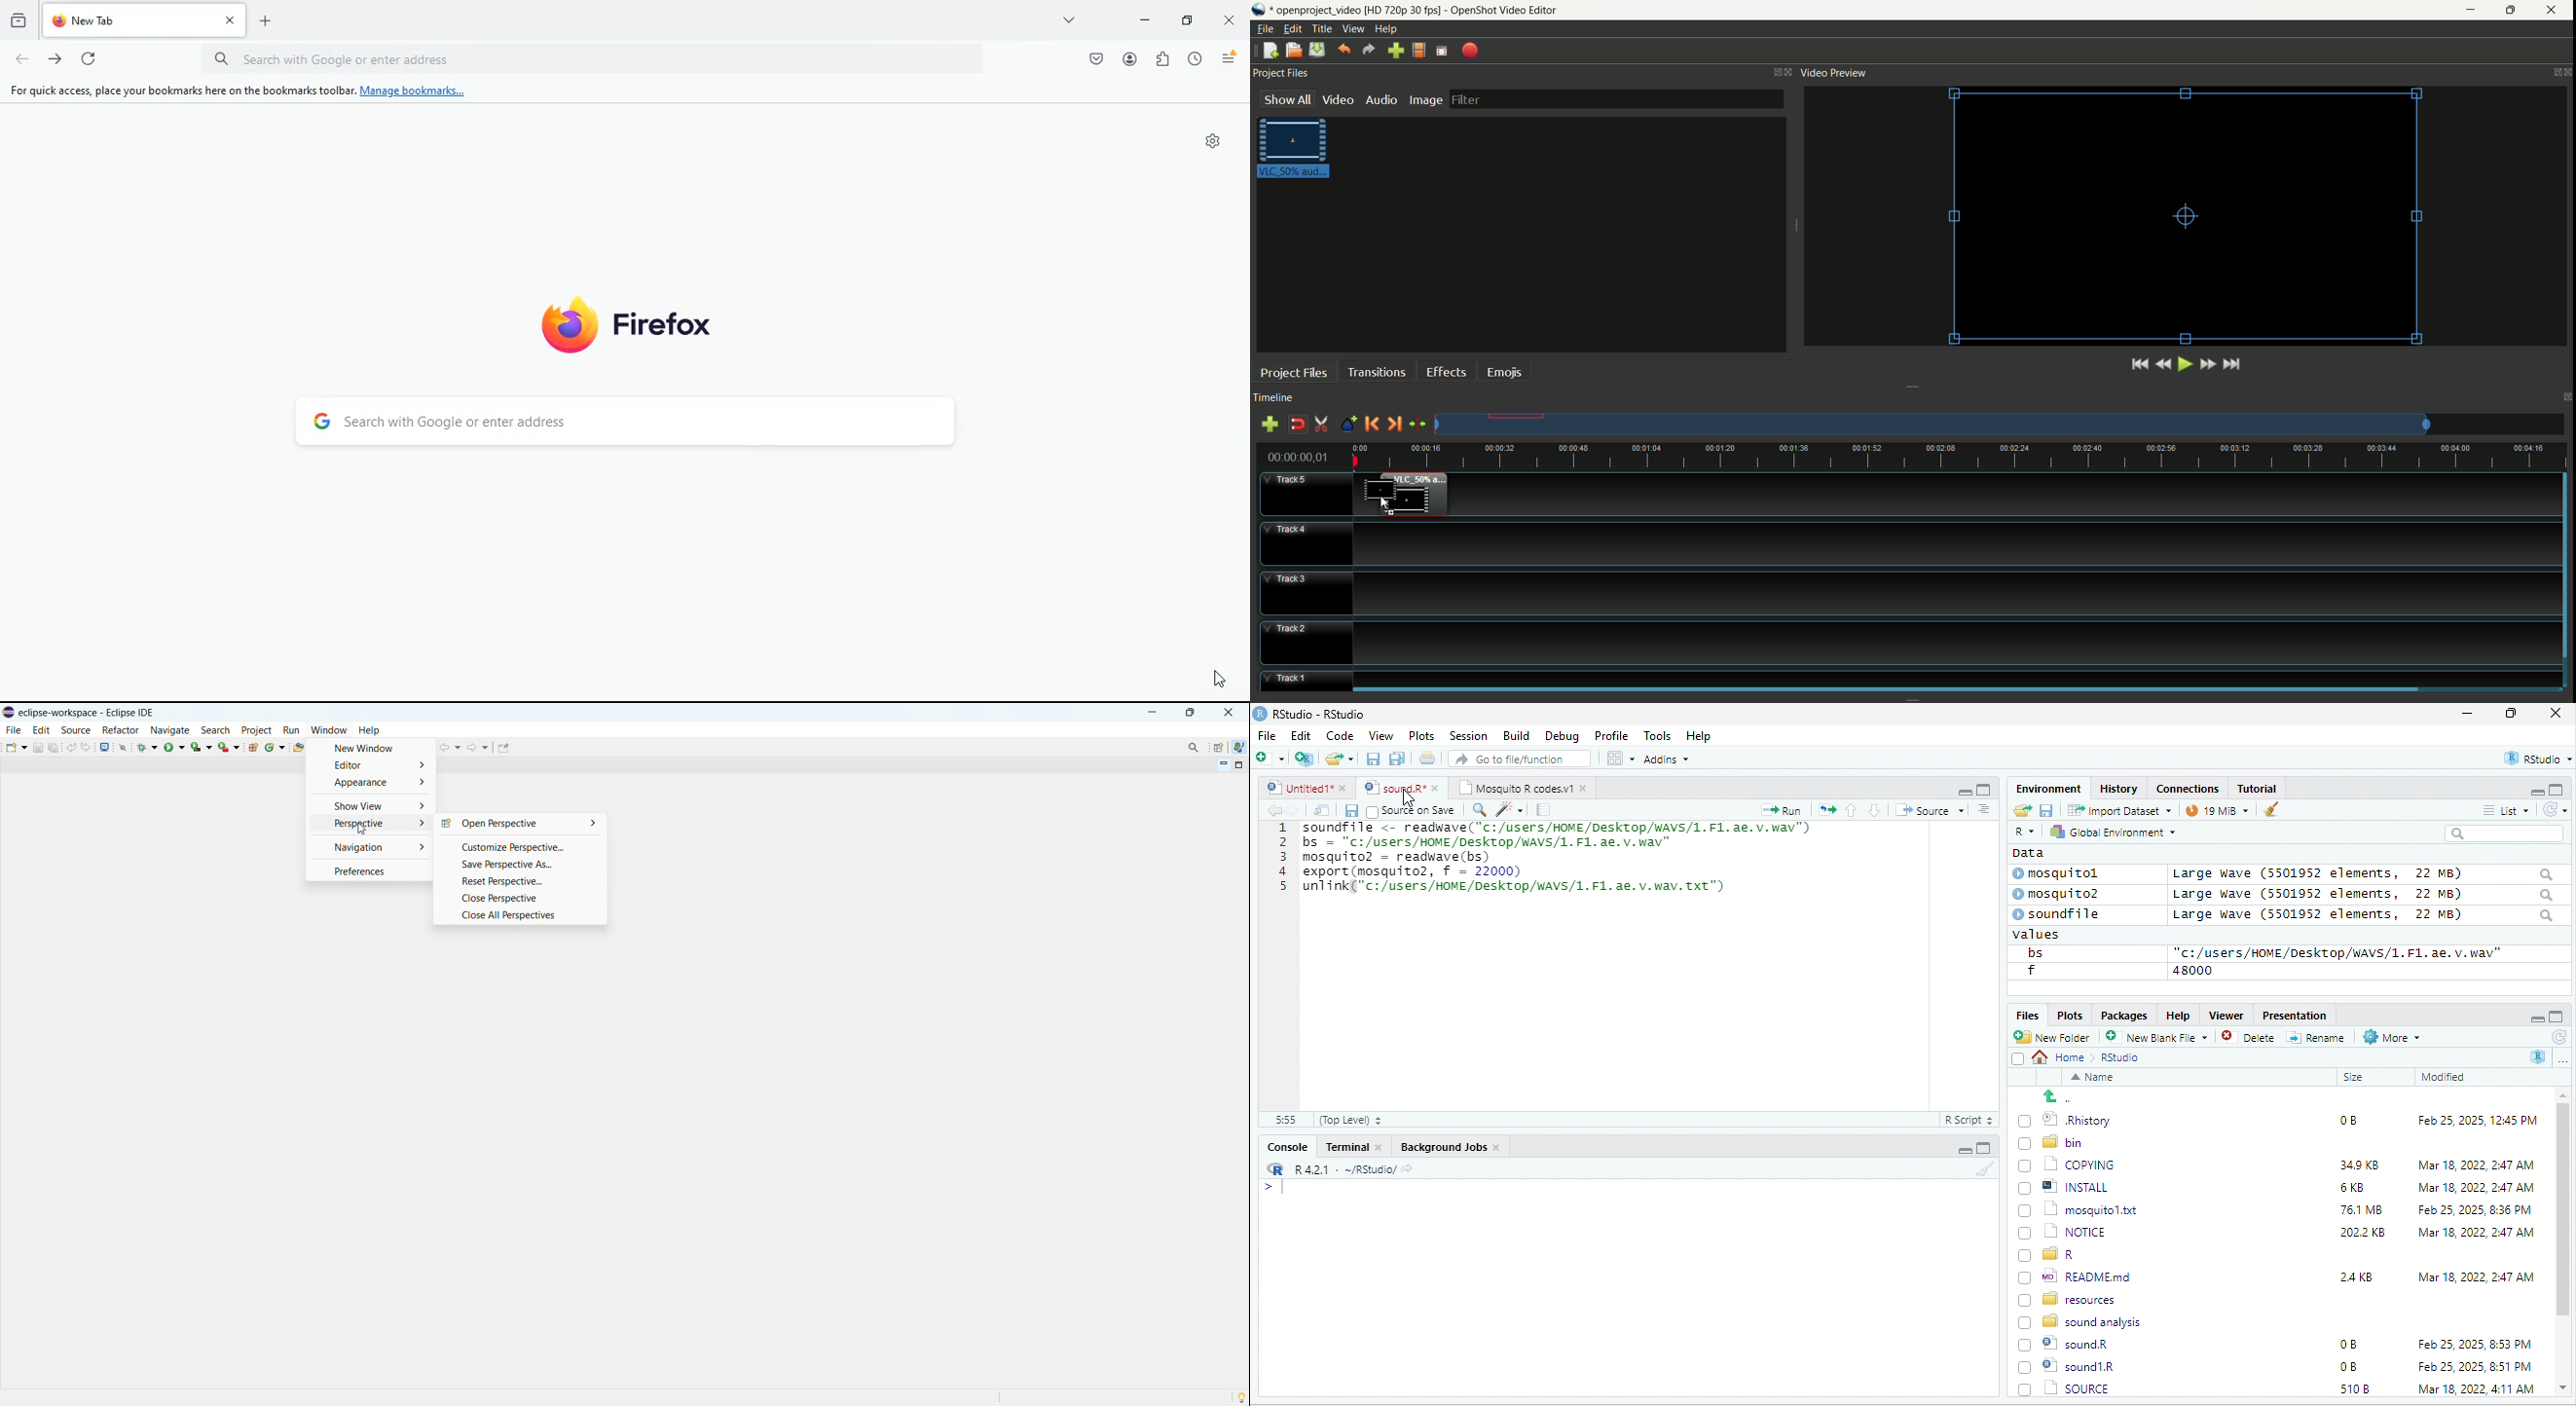 Image resolution: width=2576 pixels, height=1428 pixels. I want to click on save, so click(1375, 759).